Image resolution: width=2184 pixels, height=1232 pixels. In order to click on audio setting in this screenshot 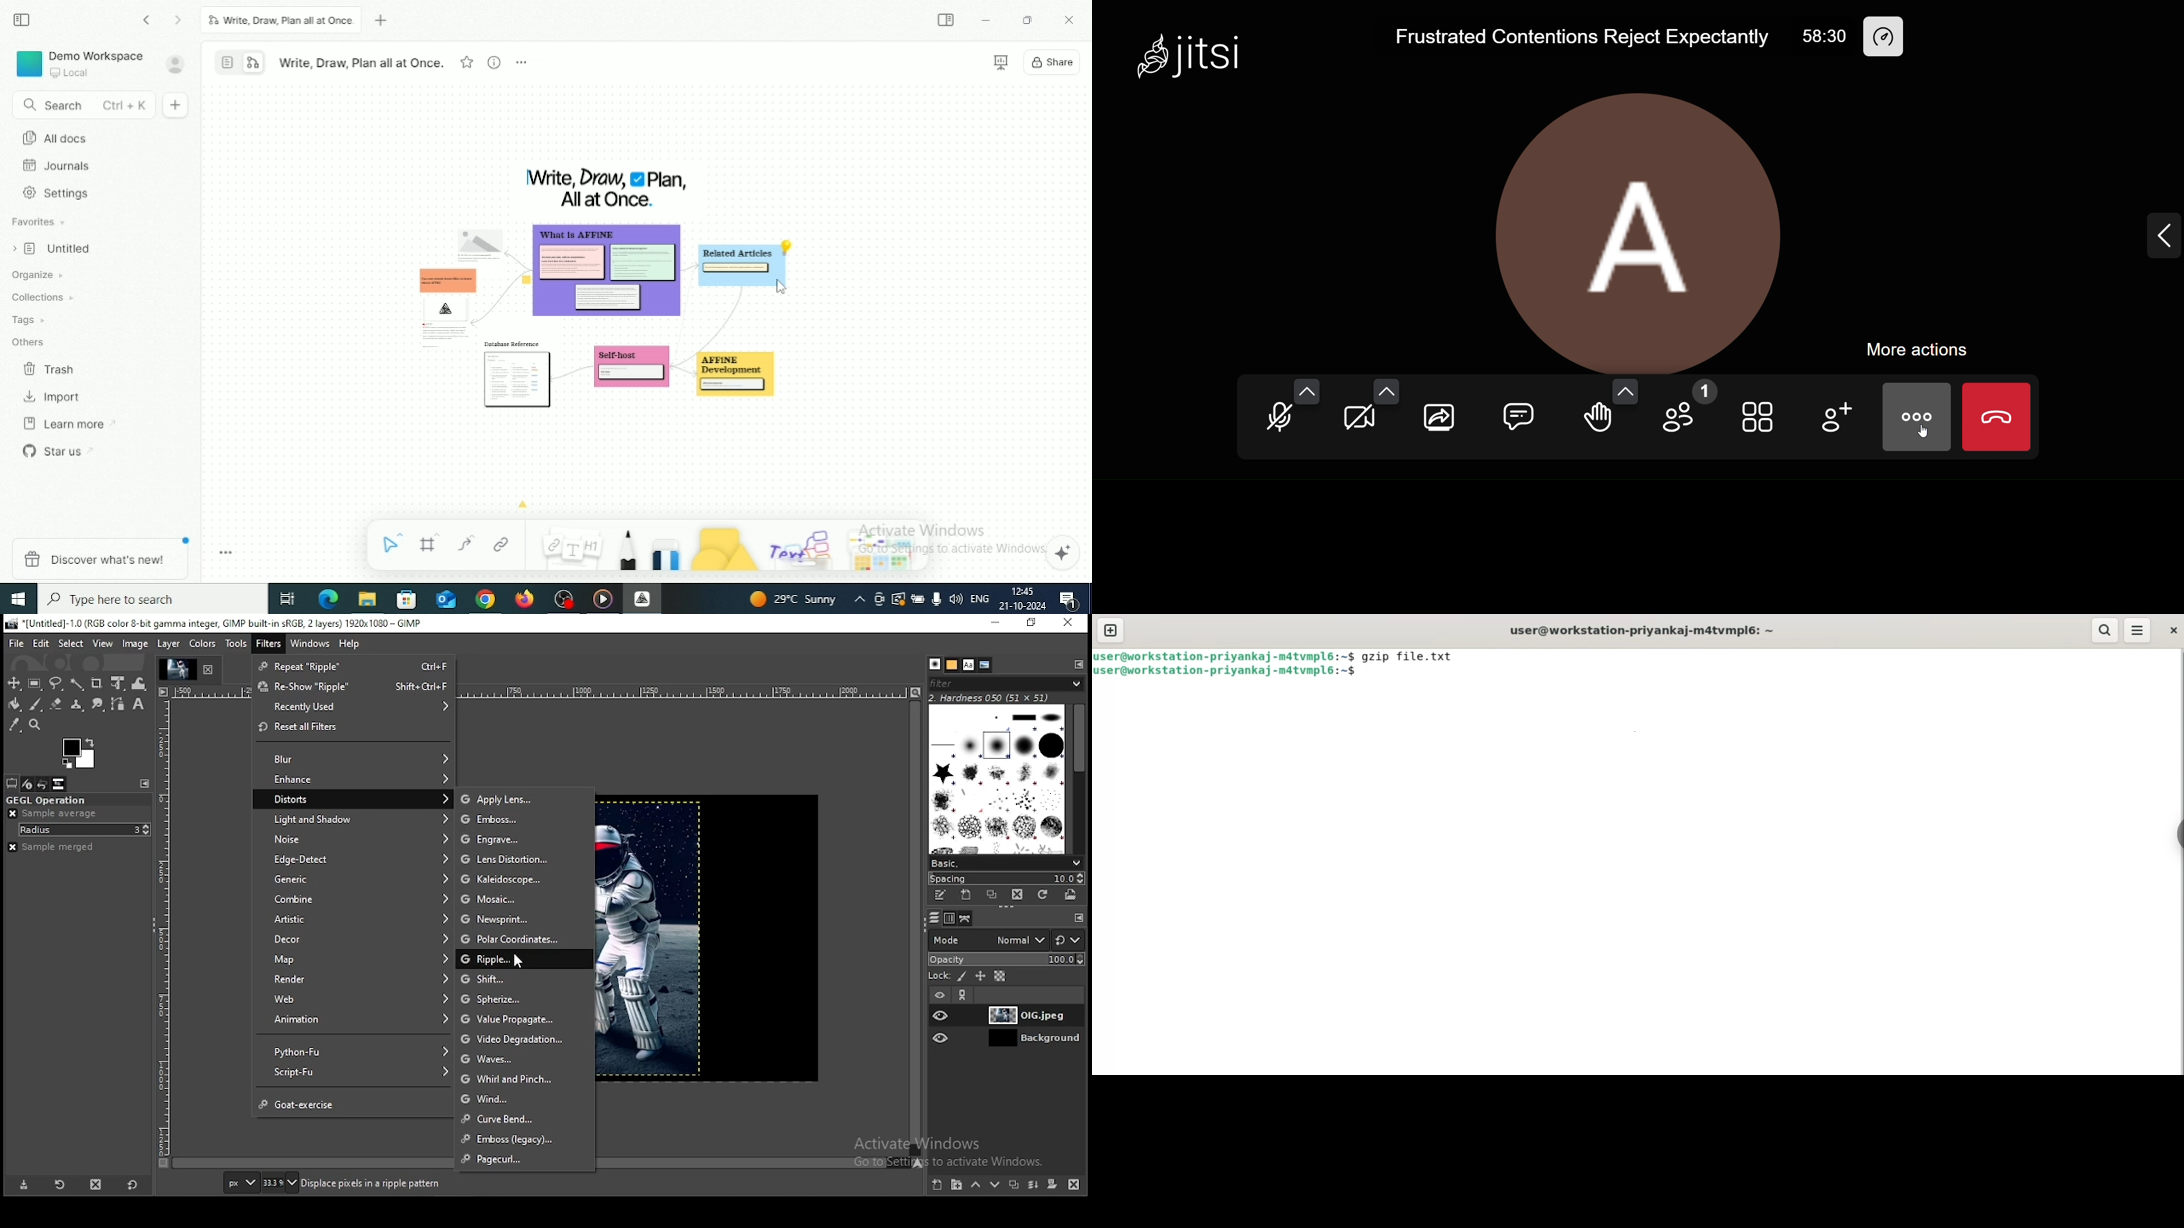, I will do `click(1310, 389)`.